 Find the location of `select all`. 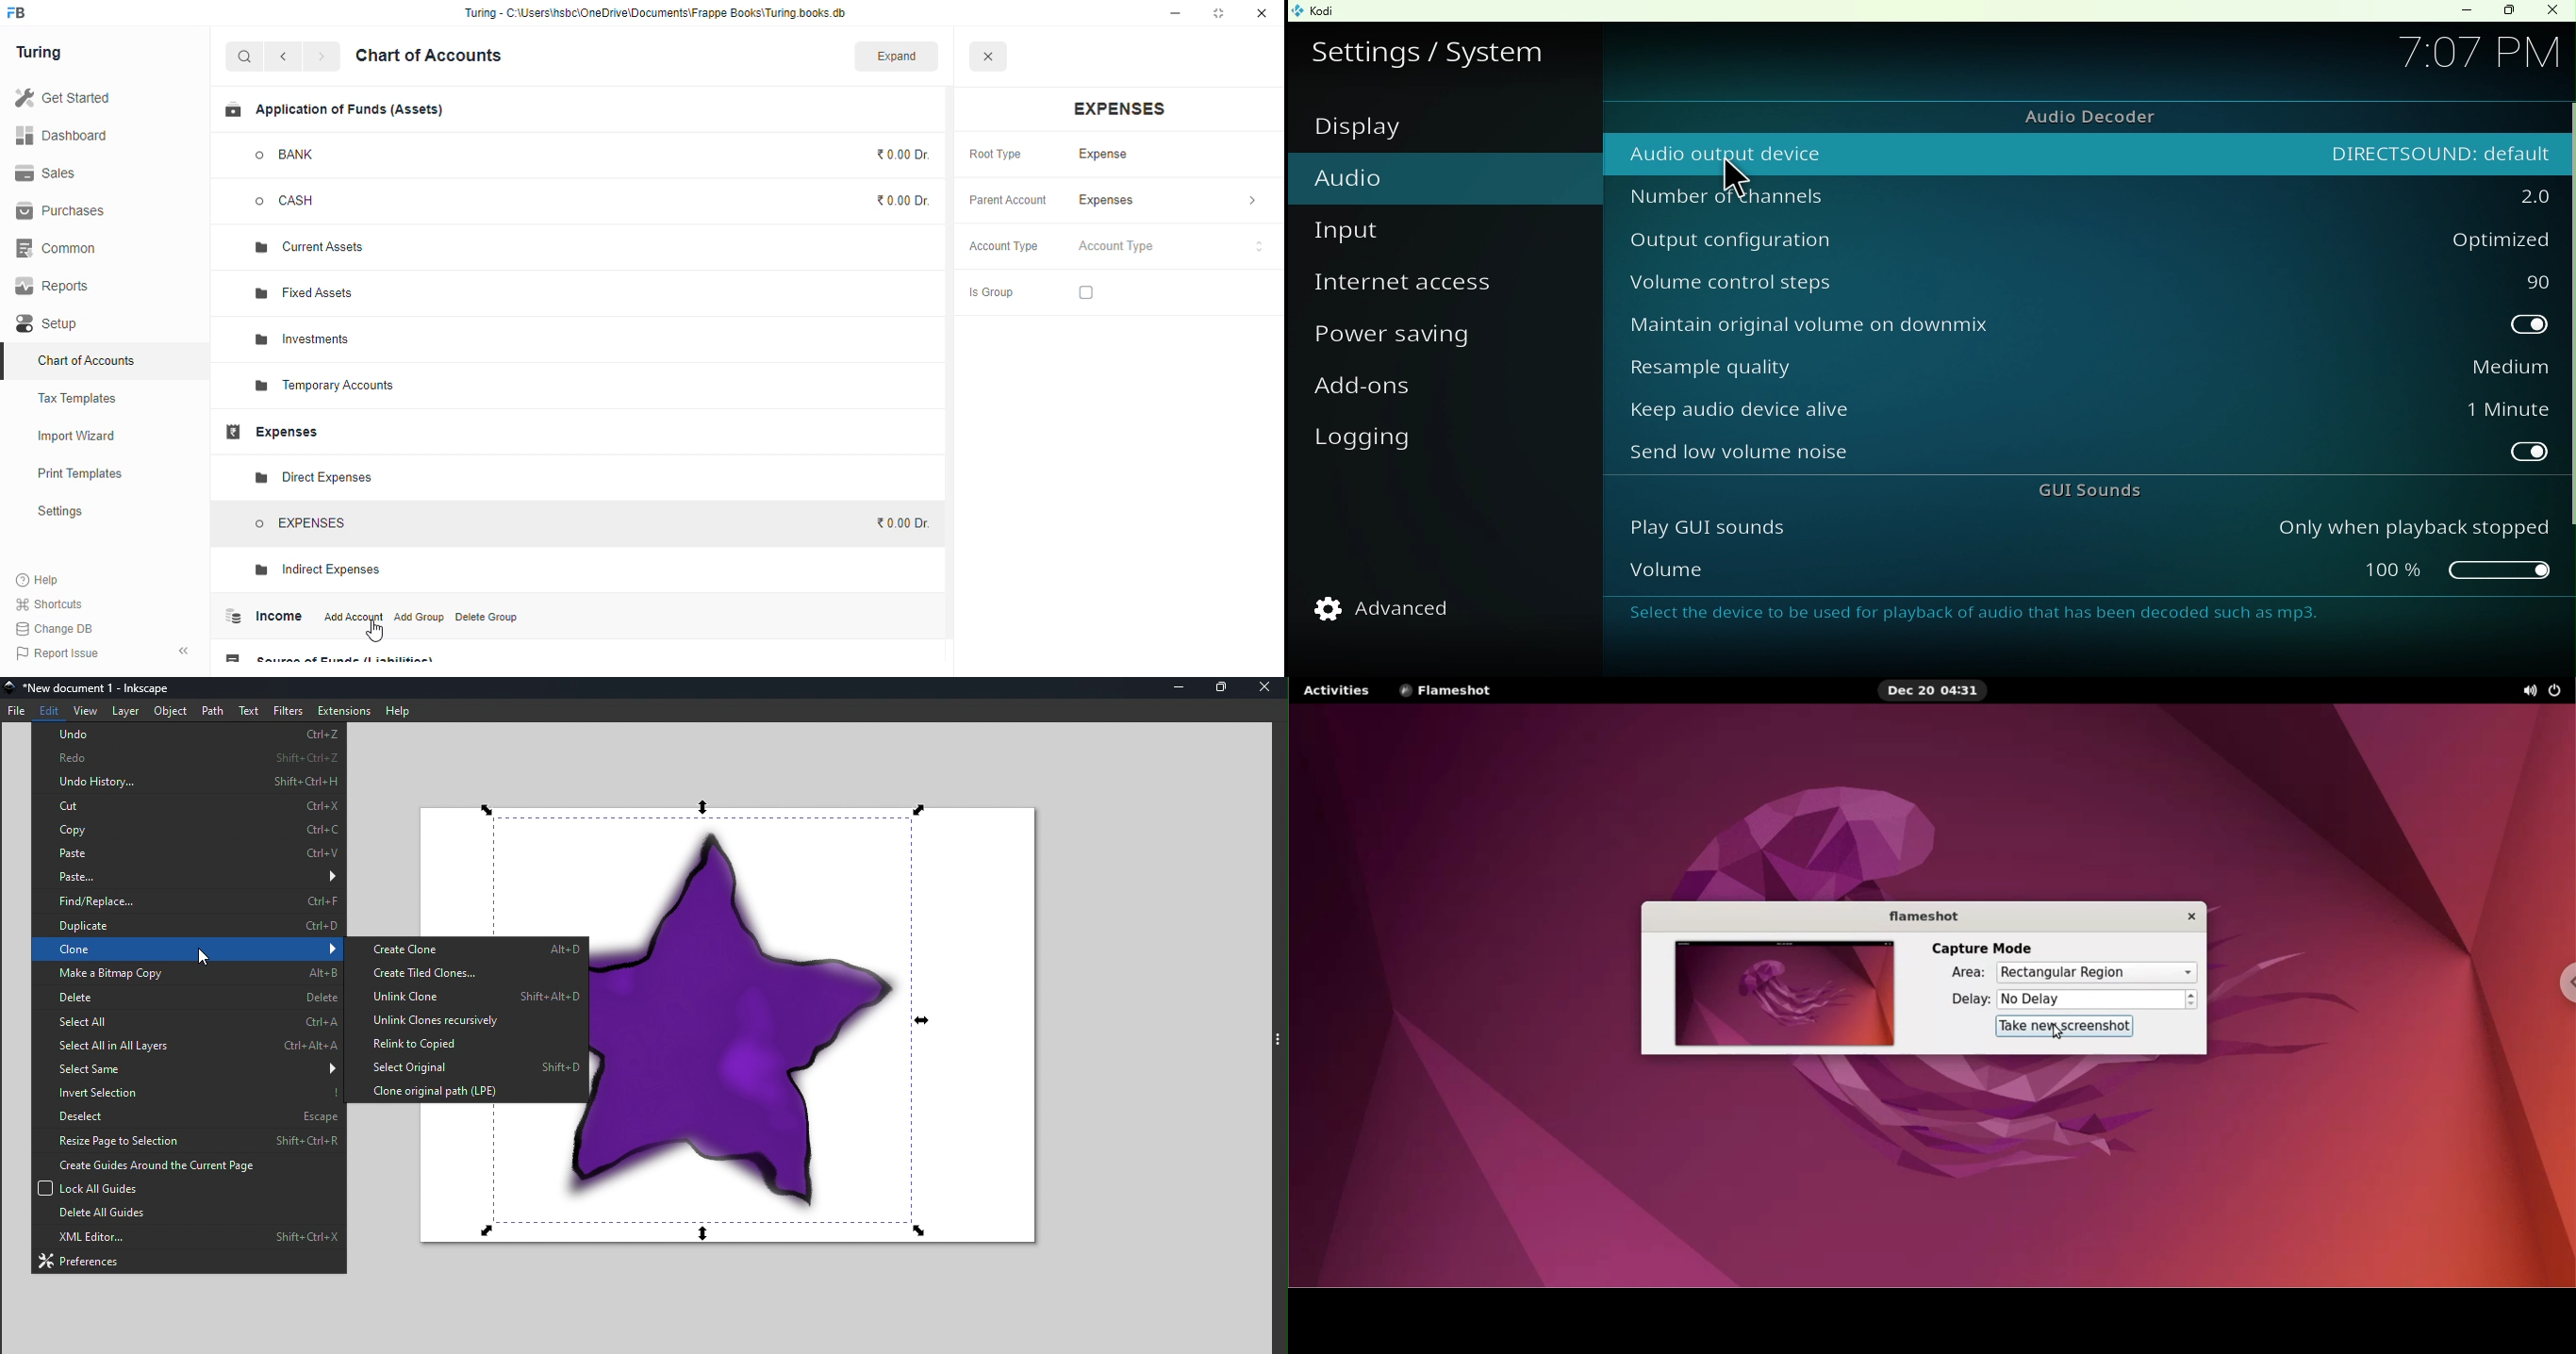

select all is located at coordinates (187, 1021).